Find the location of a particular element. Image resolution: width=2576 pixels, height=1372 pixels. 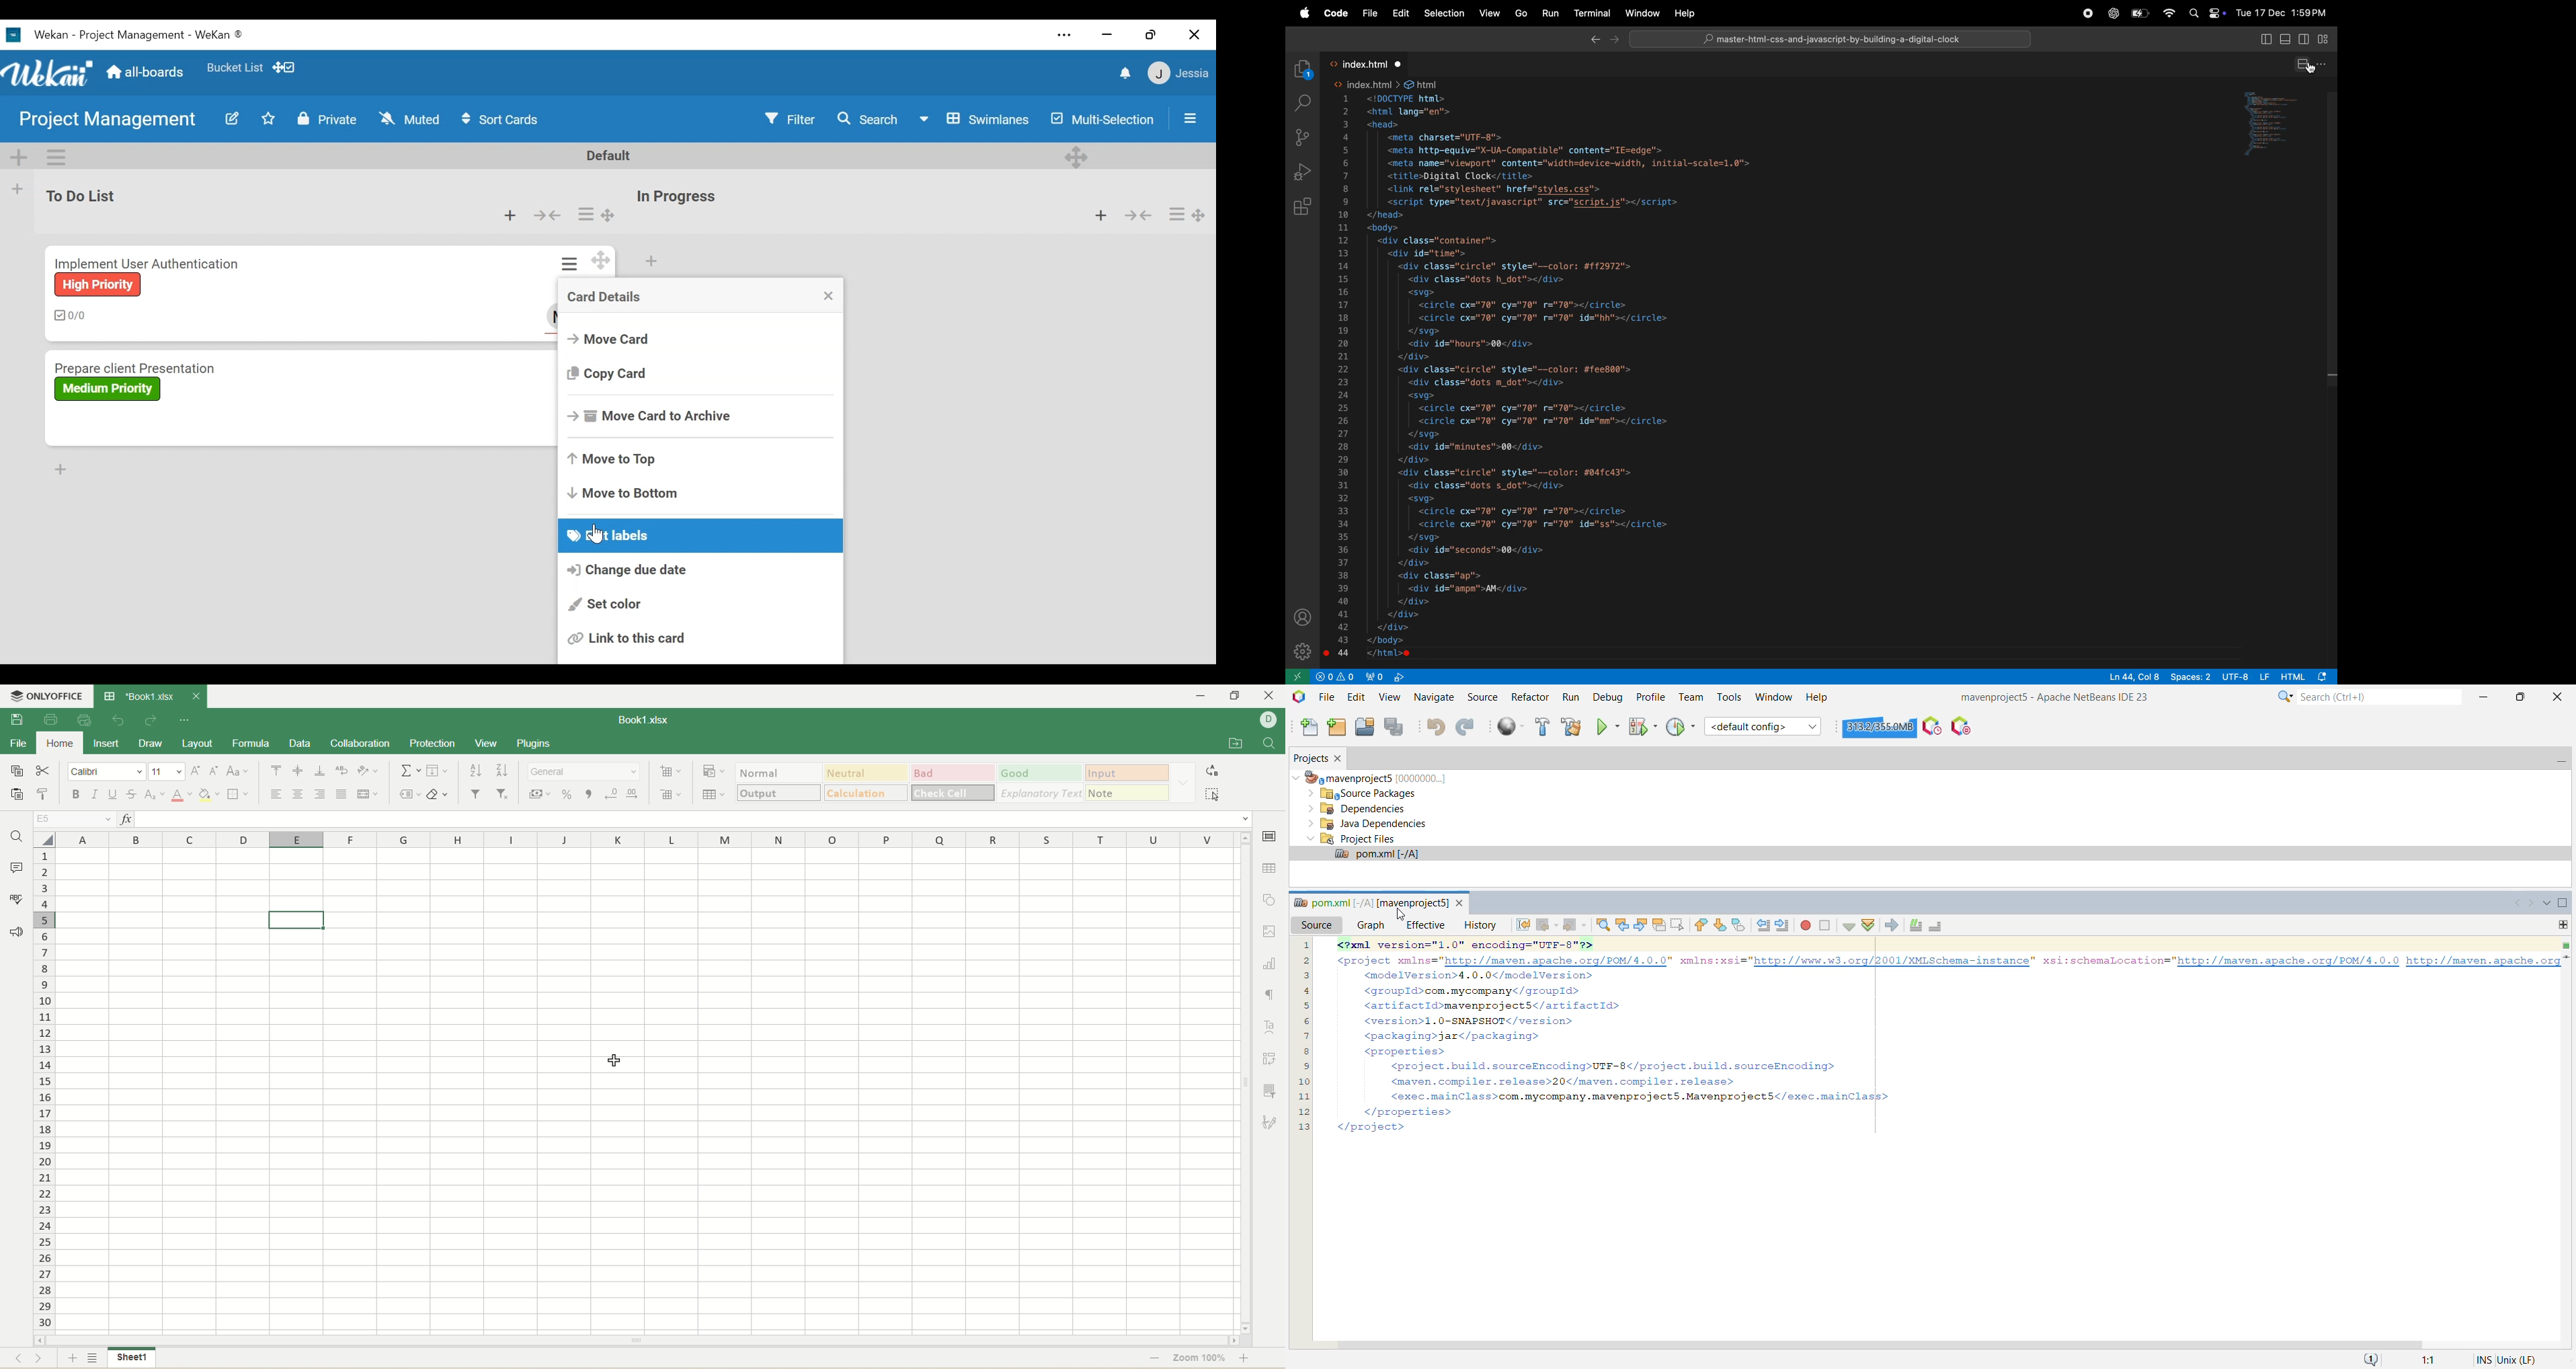

<project.build.sourceEncoding>UTF-8</project.build.sourceEncoding> is located at coordinates (1617, 1065).